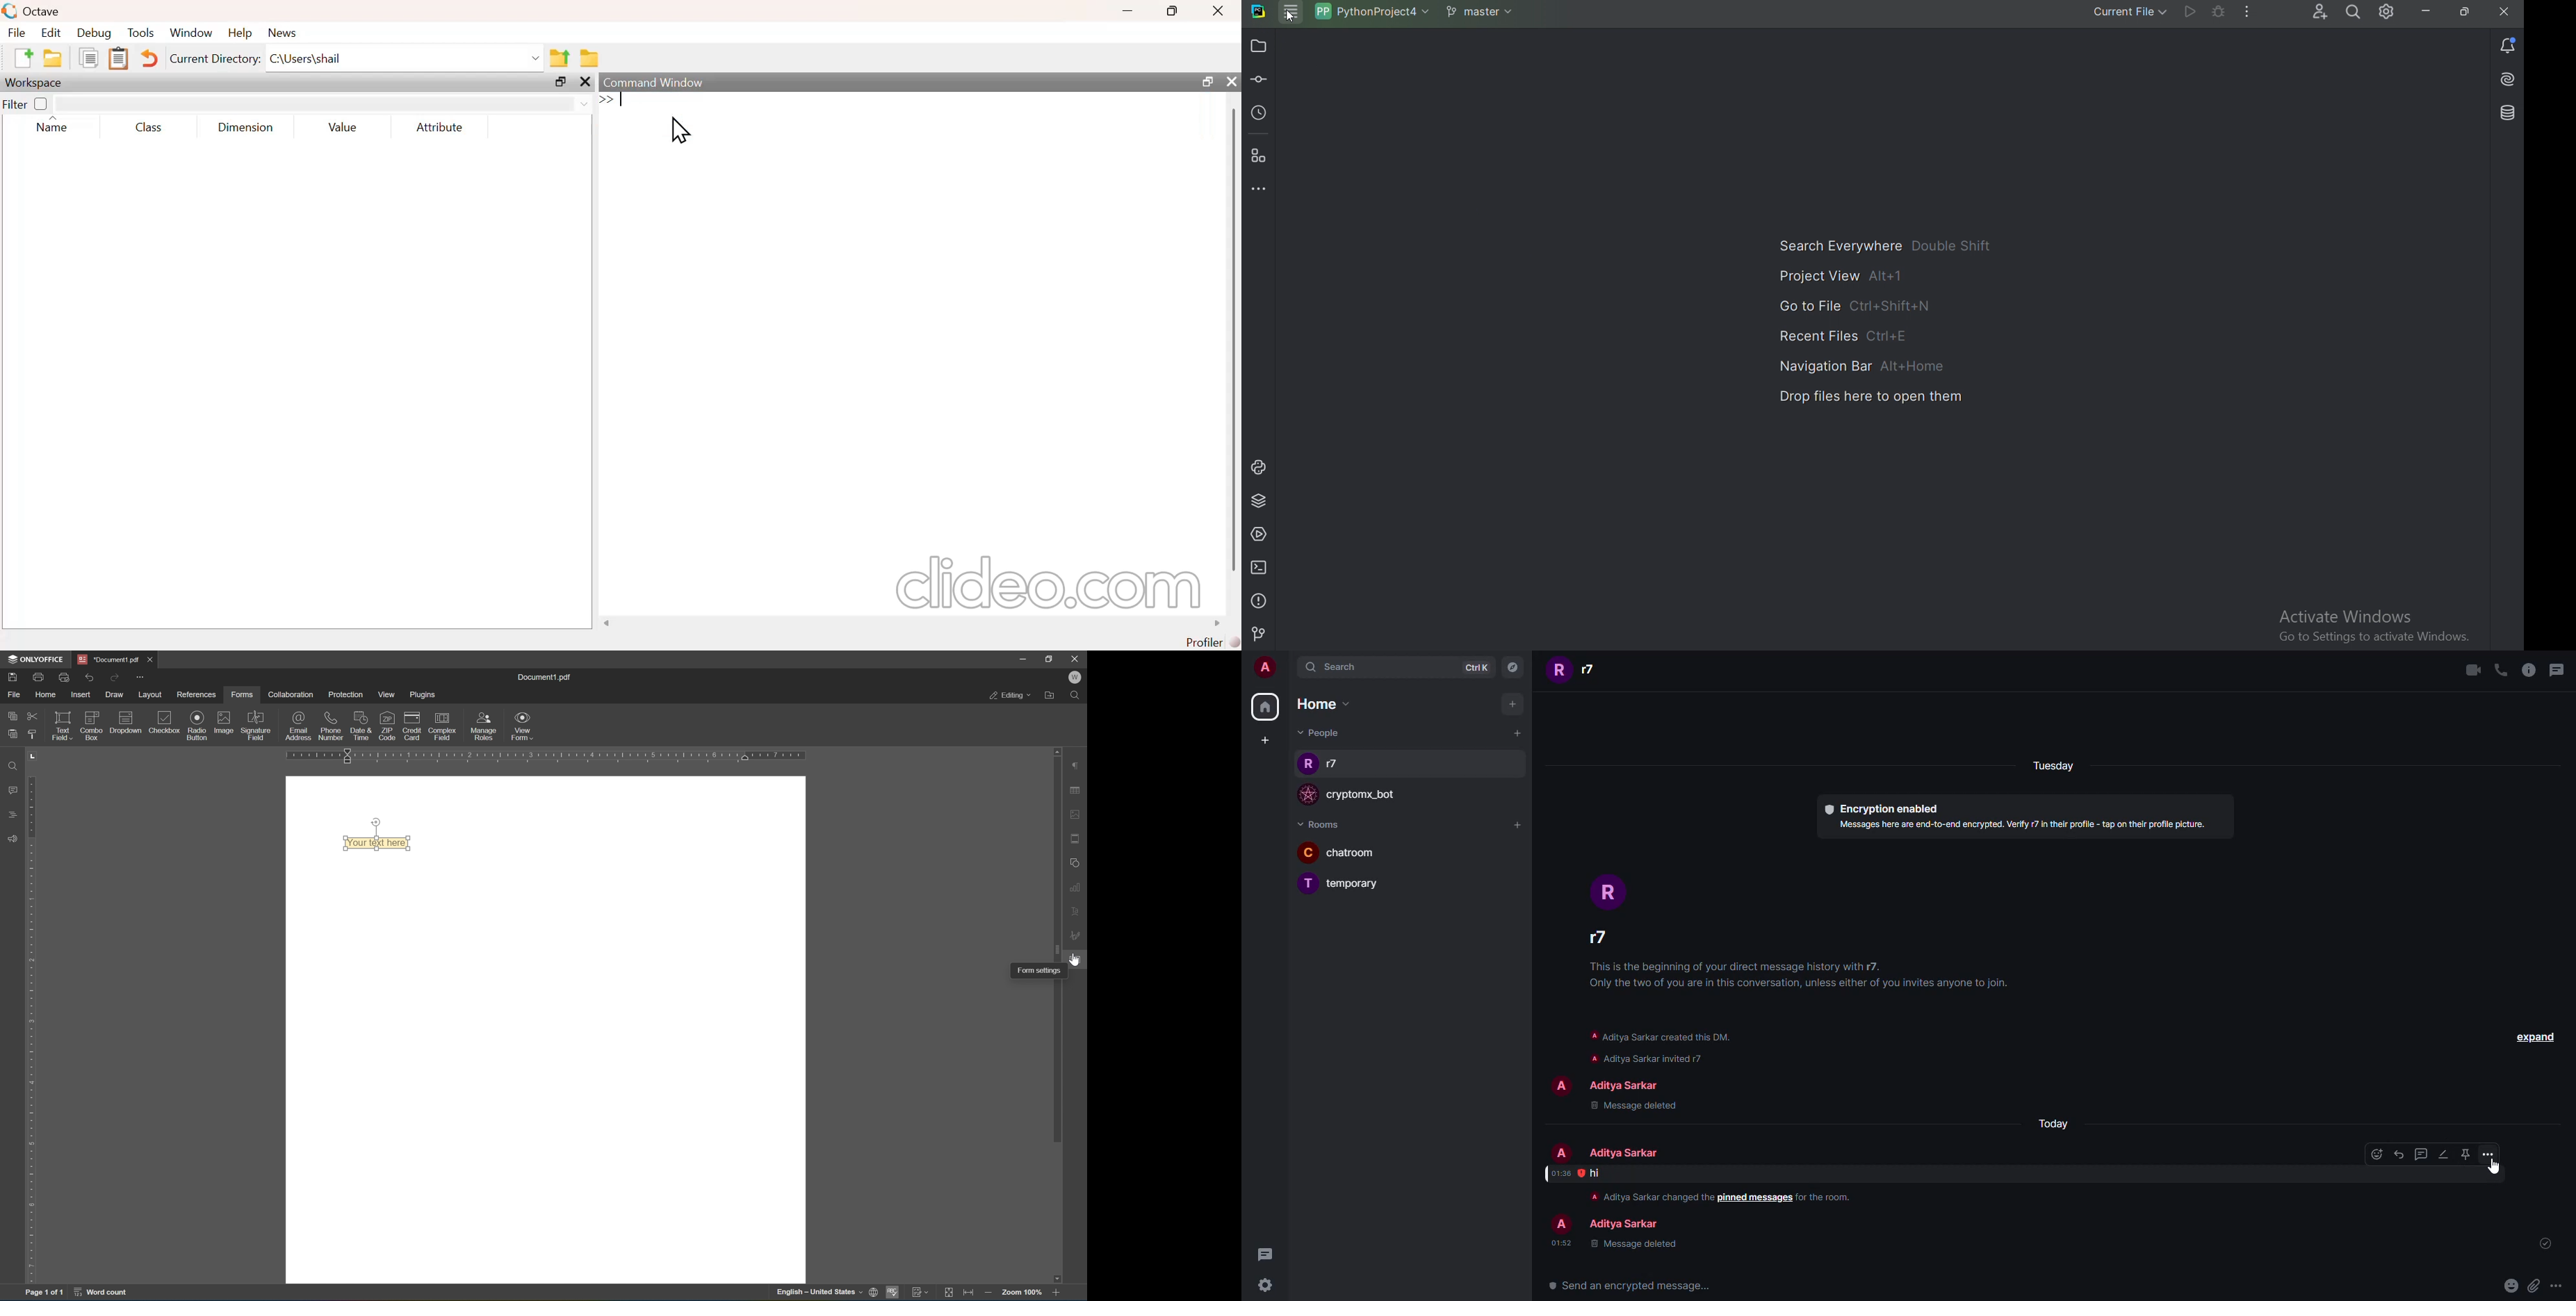 This screenshot has height=1316, width=2576. Describe the element at coordinates (917, 350) in the screenshot. I see `empty area` at that location.